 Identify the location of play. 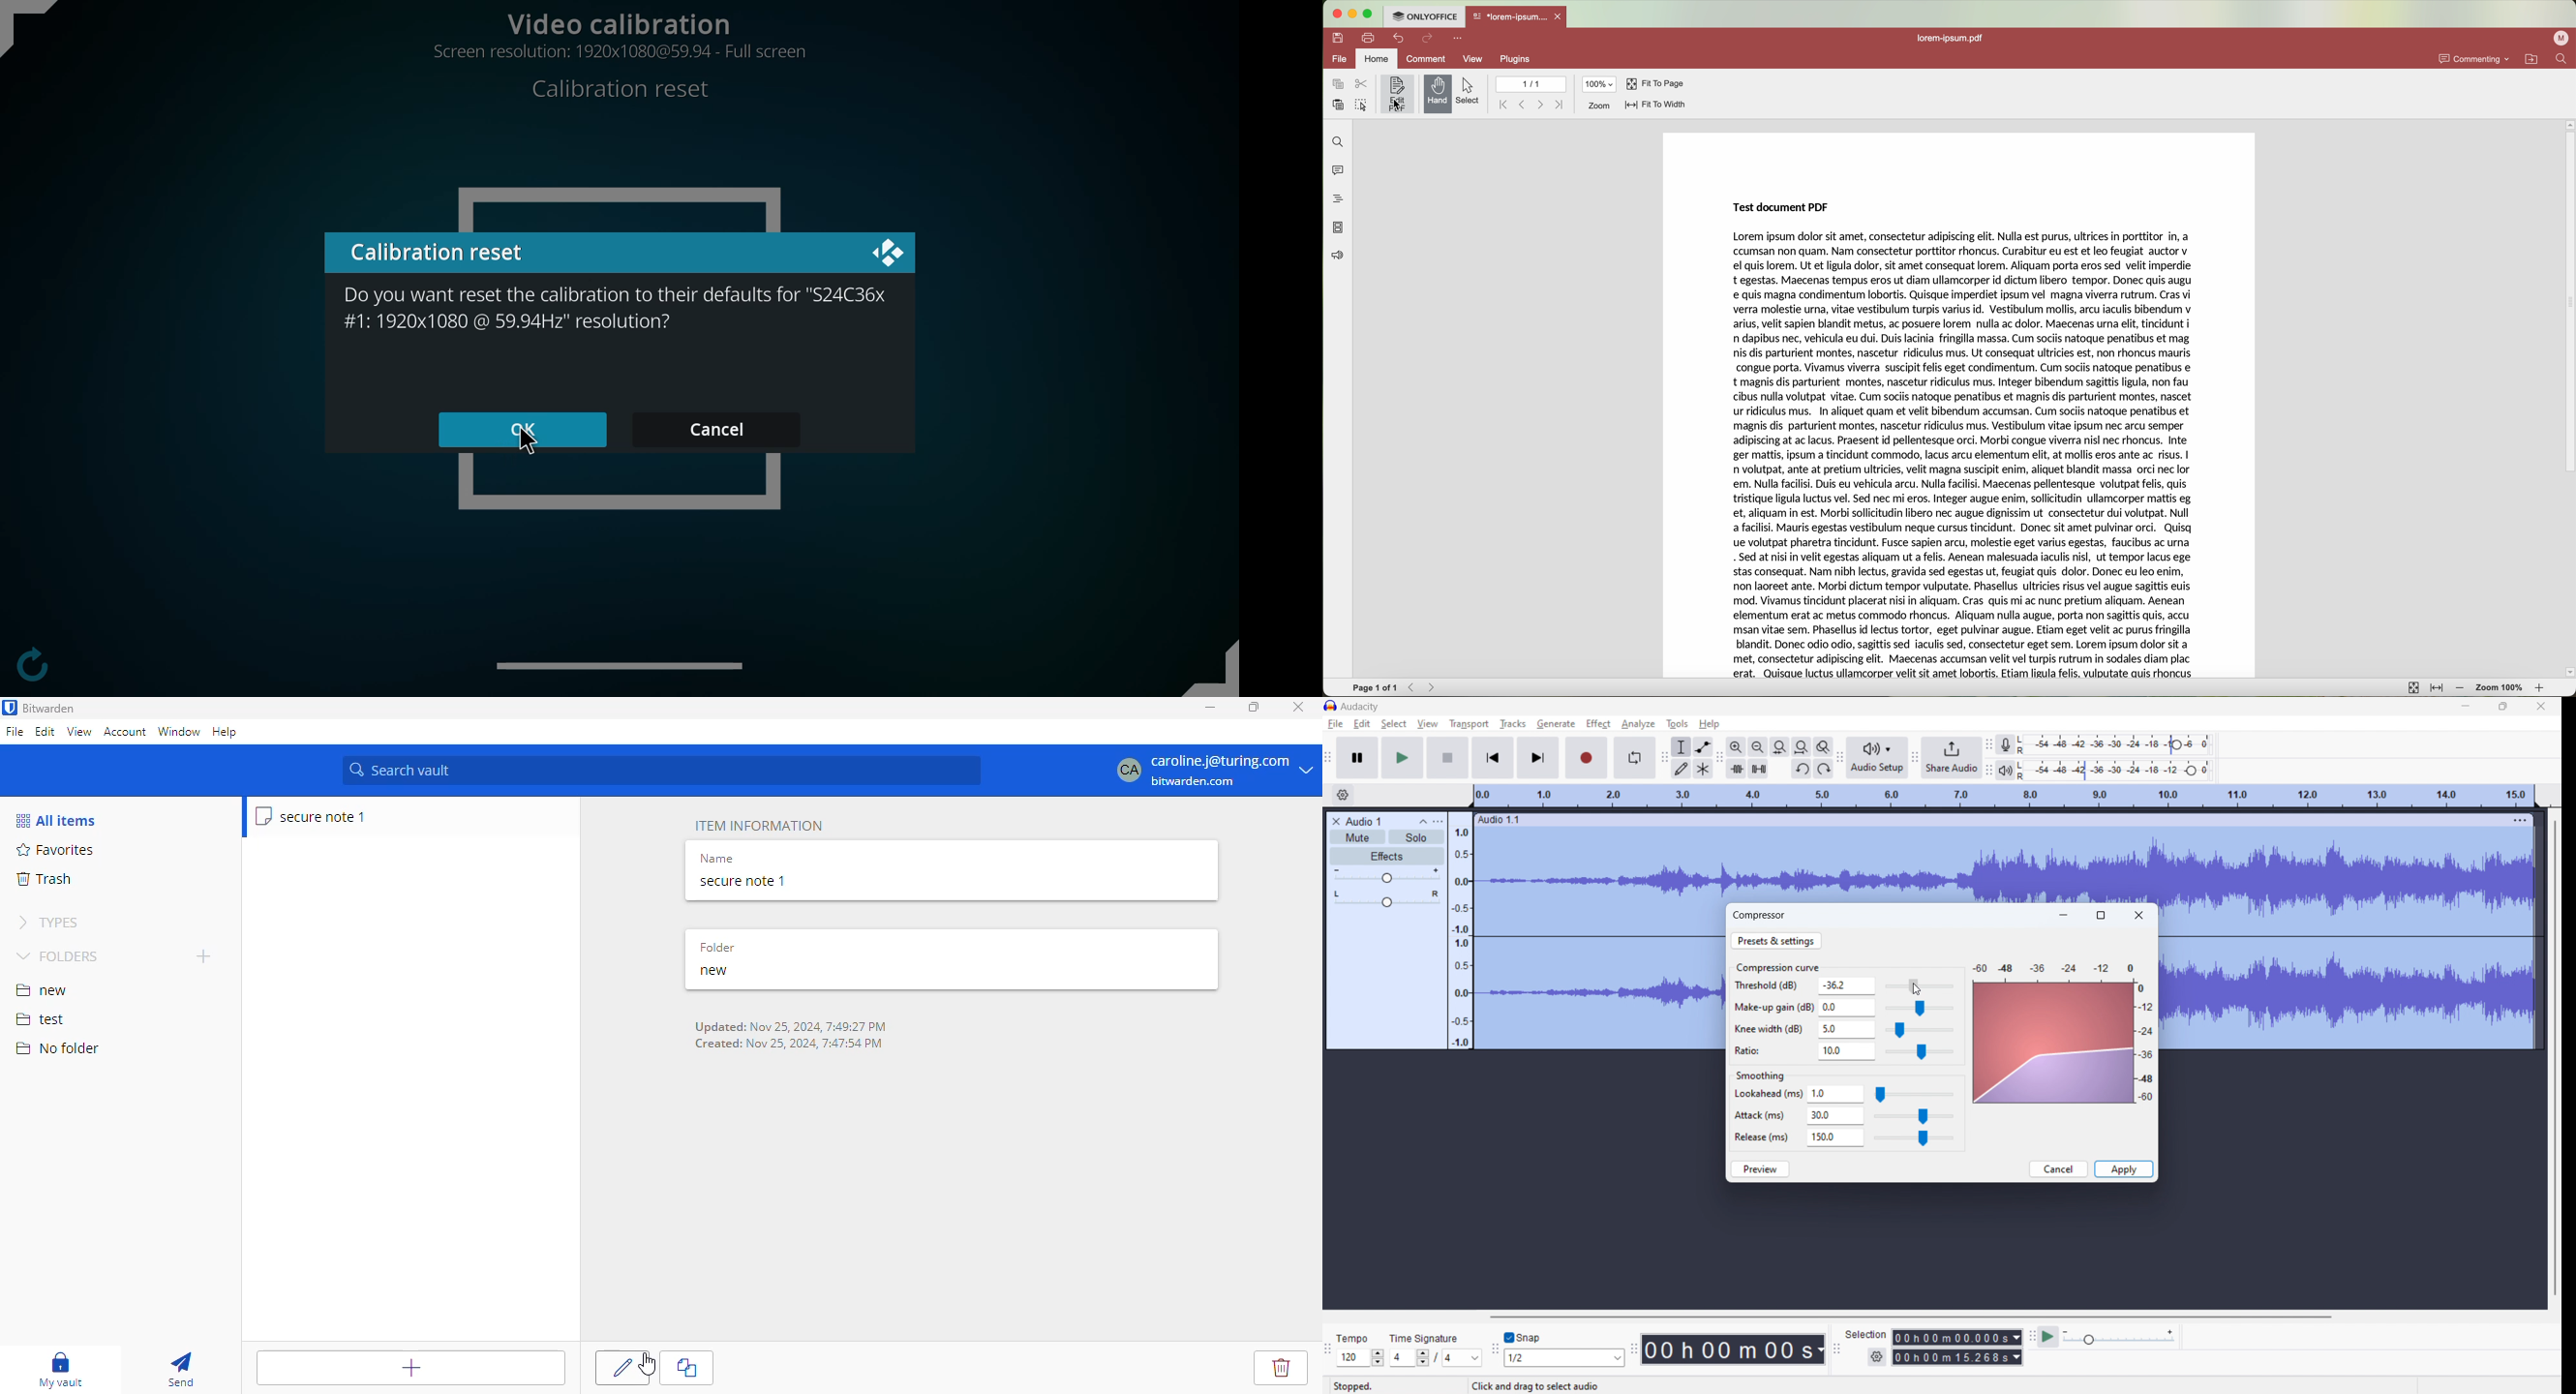
(1402, 758).